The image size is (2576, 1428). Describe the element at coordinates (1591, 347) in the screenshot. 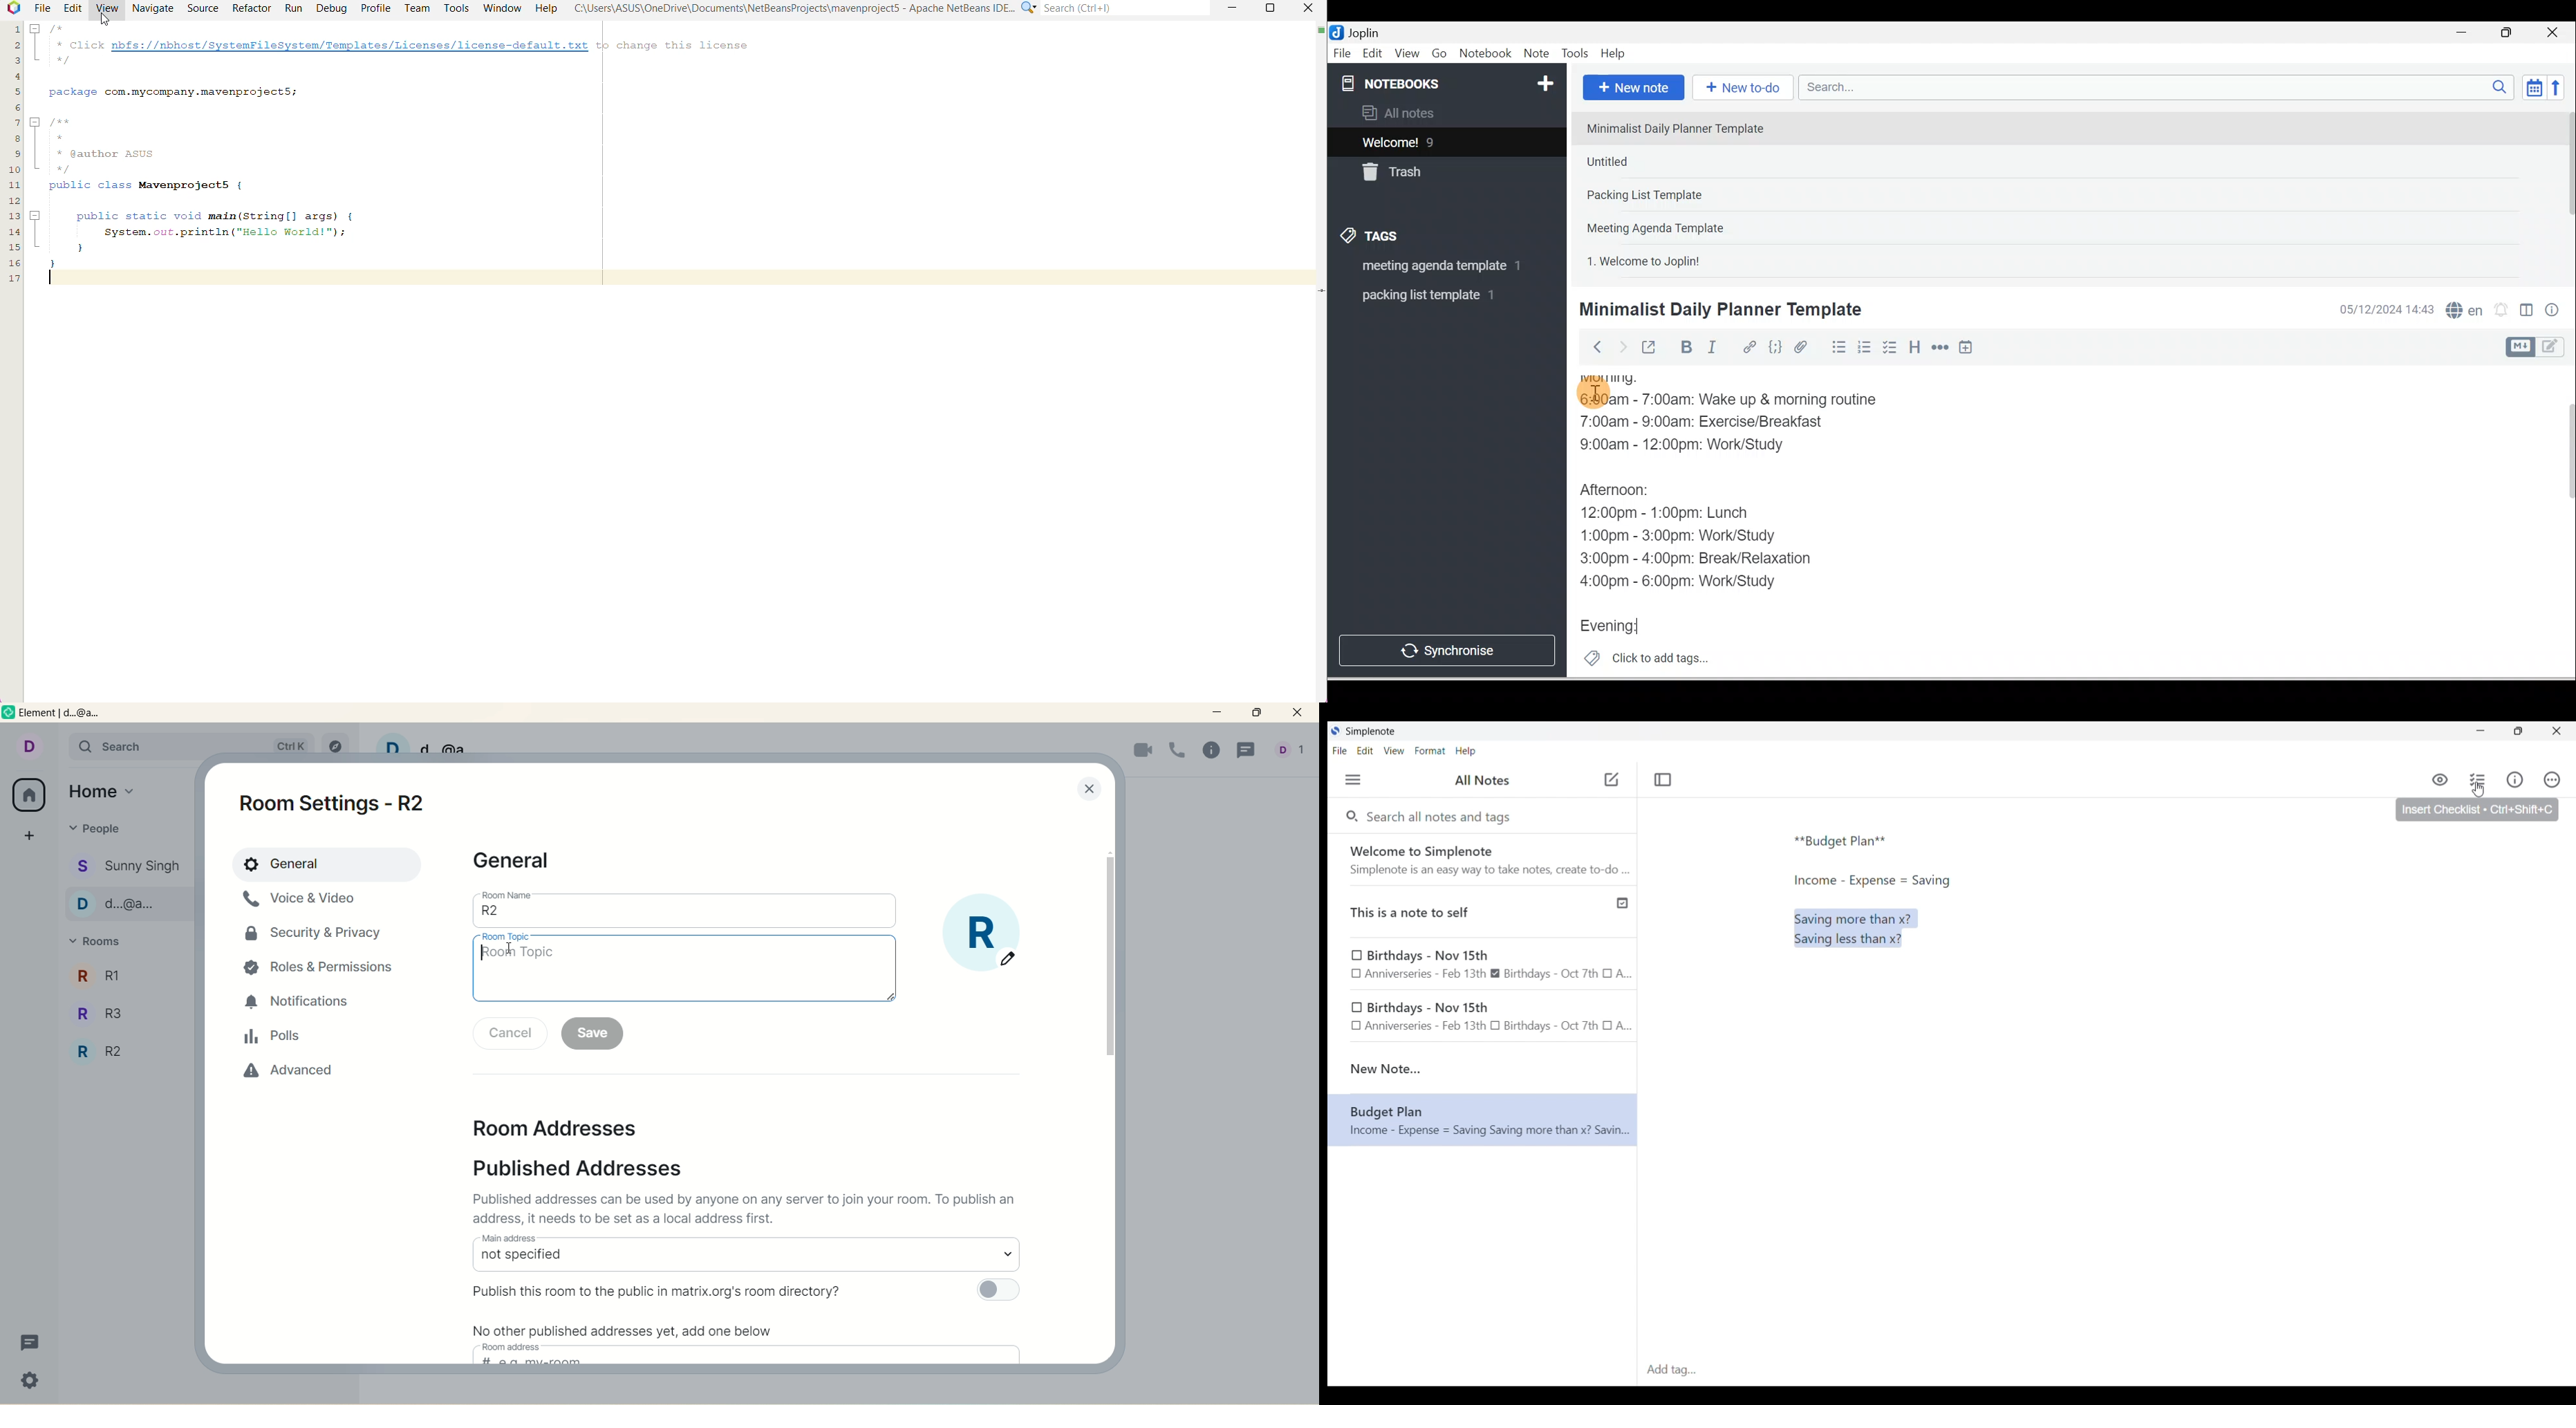

I see `Back` at that location.